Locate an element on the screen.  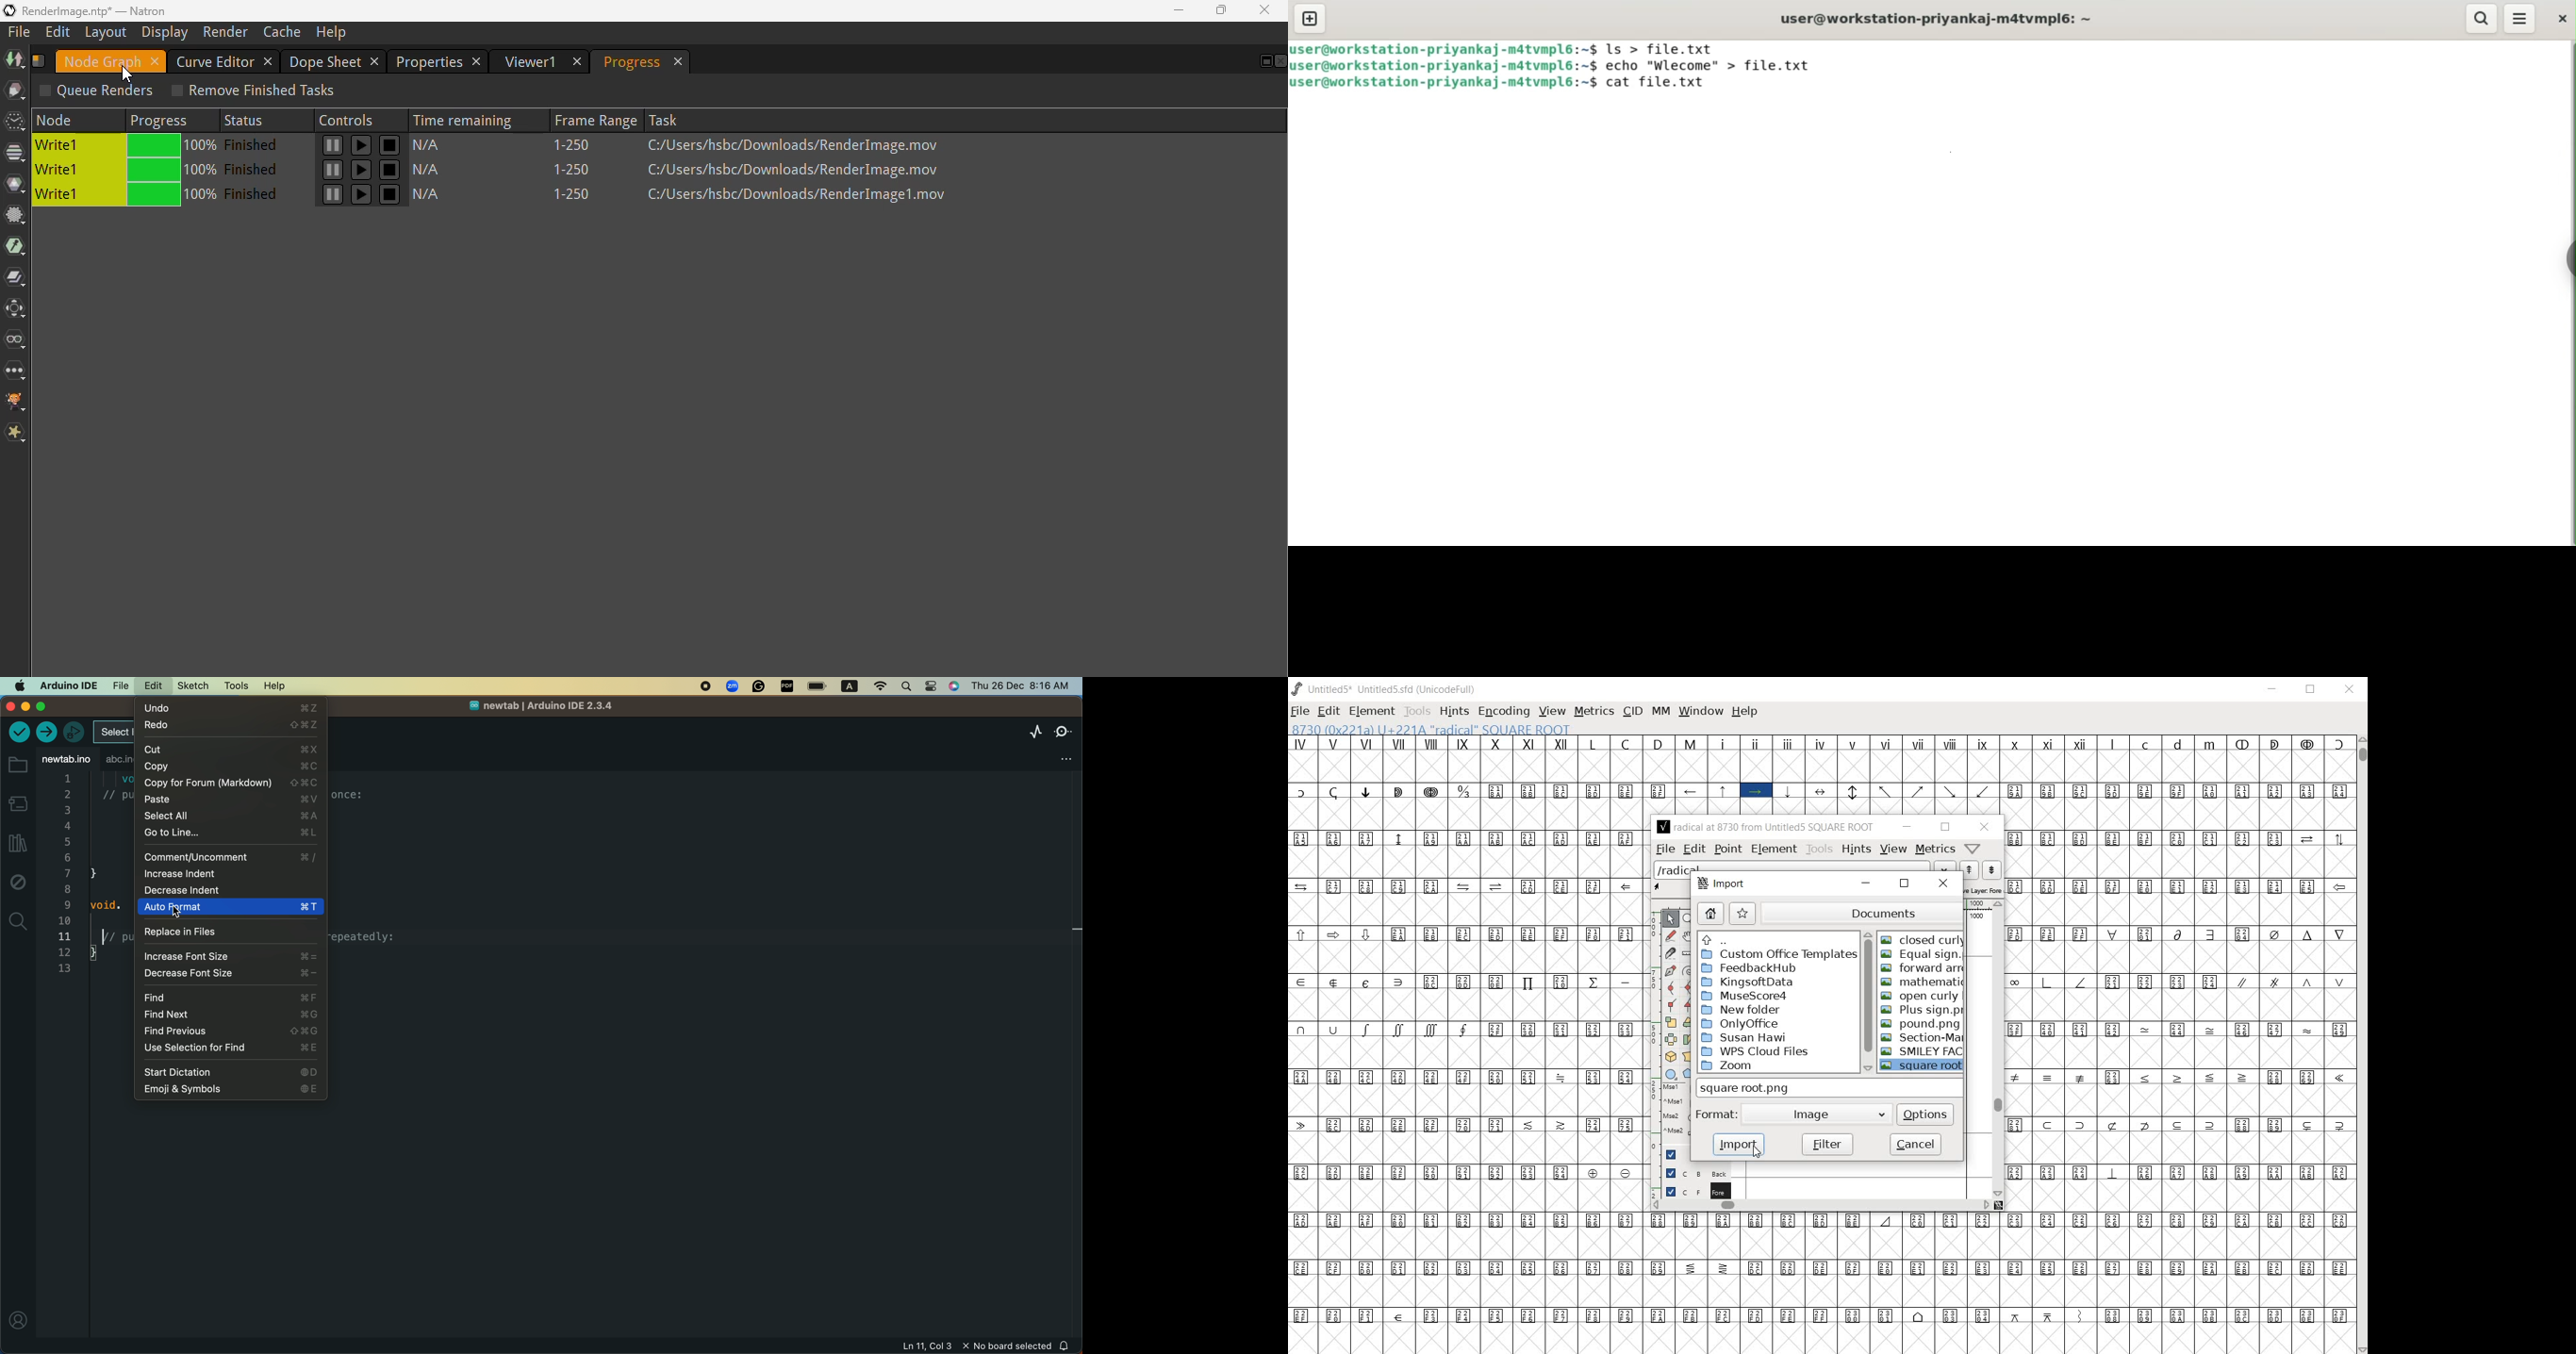
replace is located at coordinates (228, 932).